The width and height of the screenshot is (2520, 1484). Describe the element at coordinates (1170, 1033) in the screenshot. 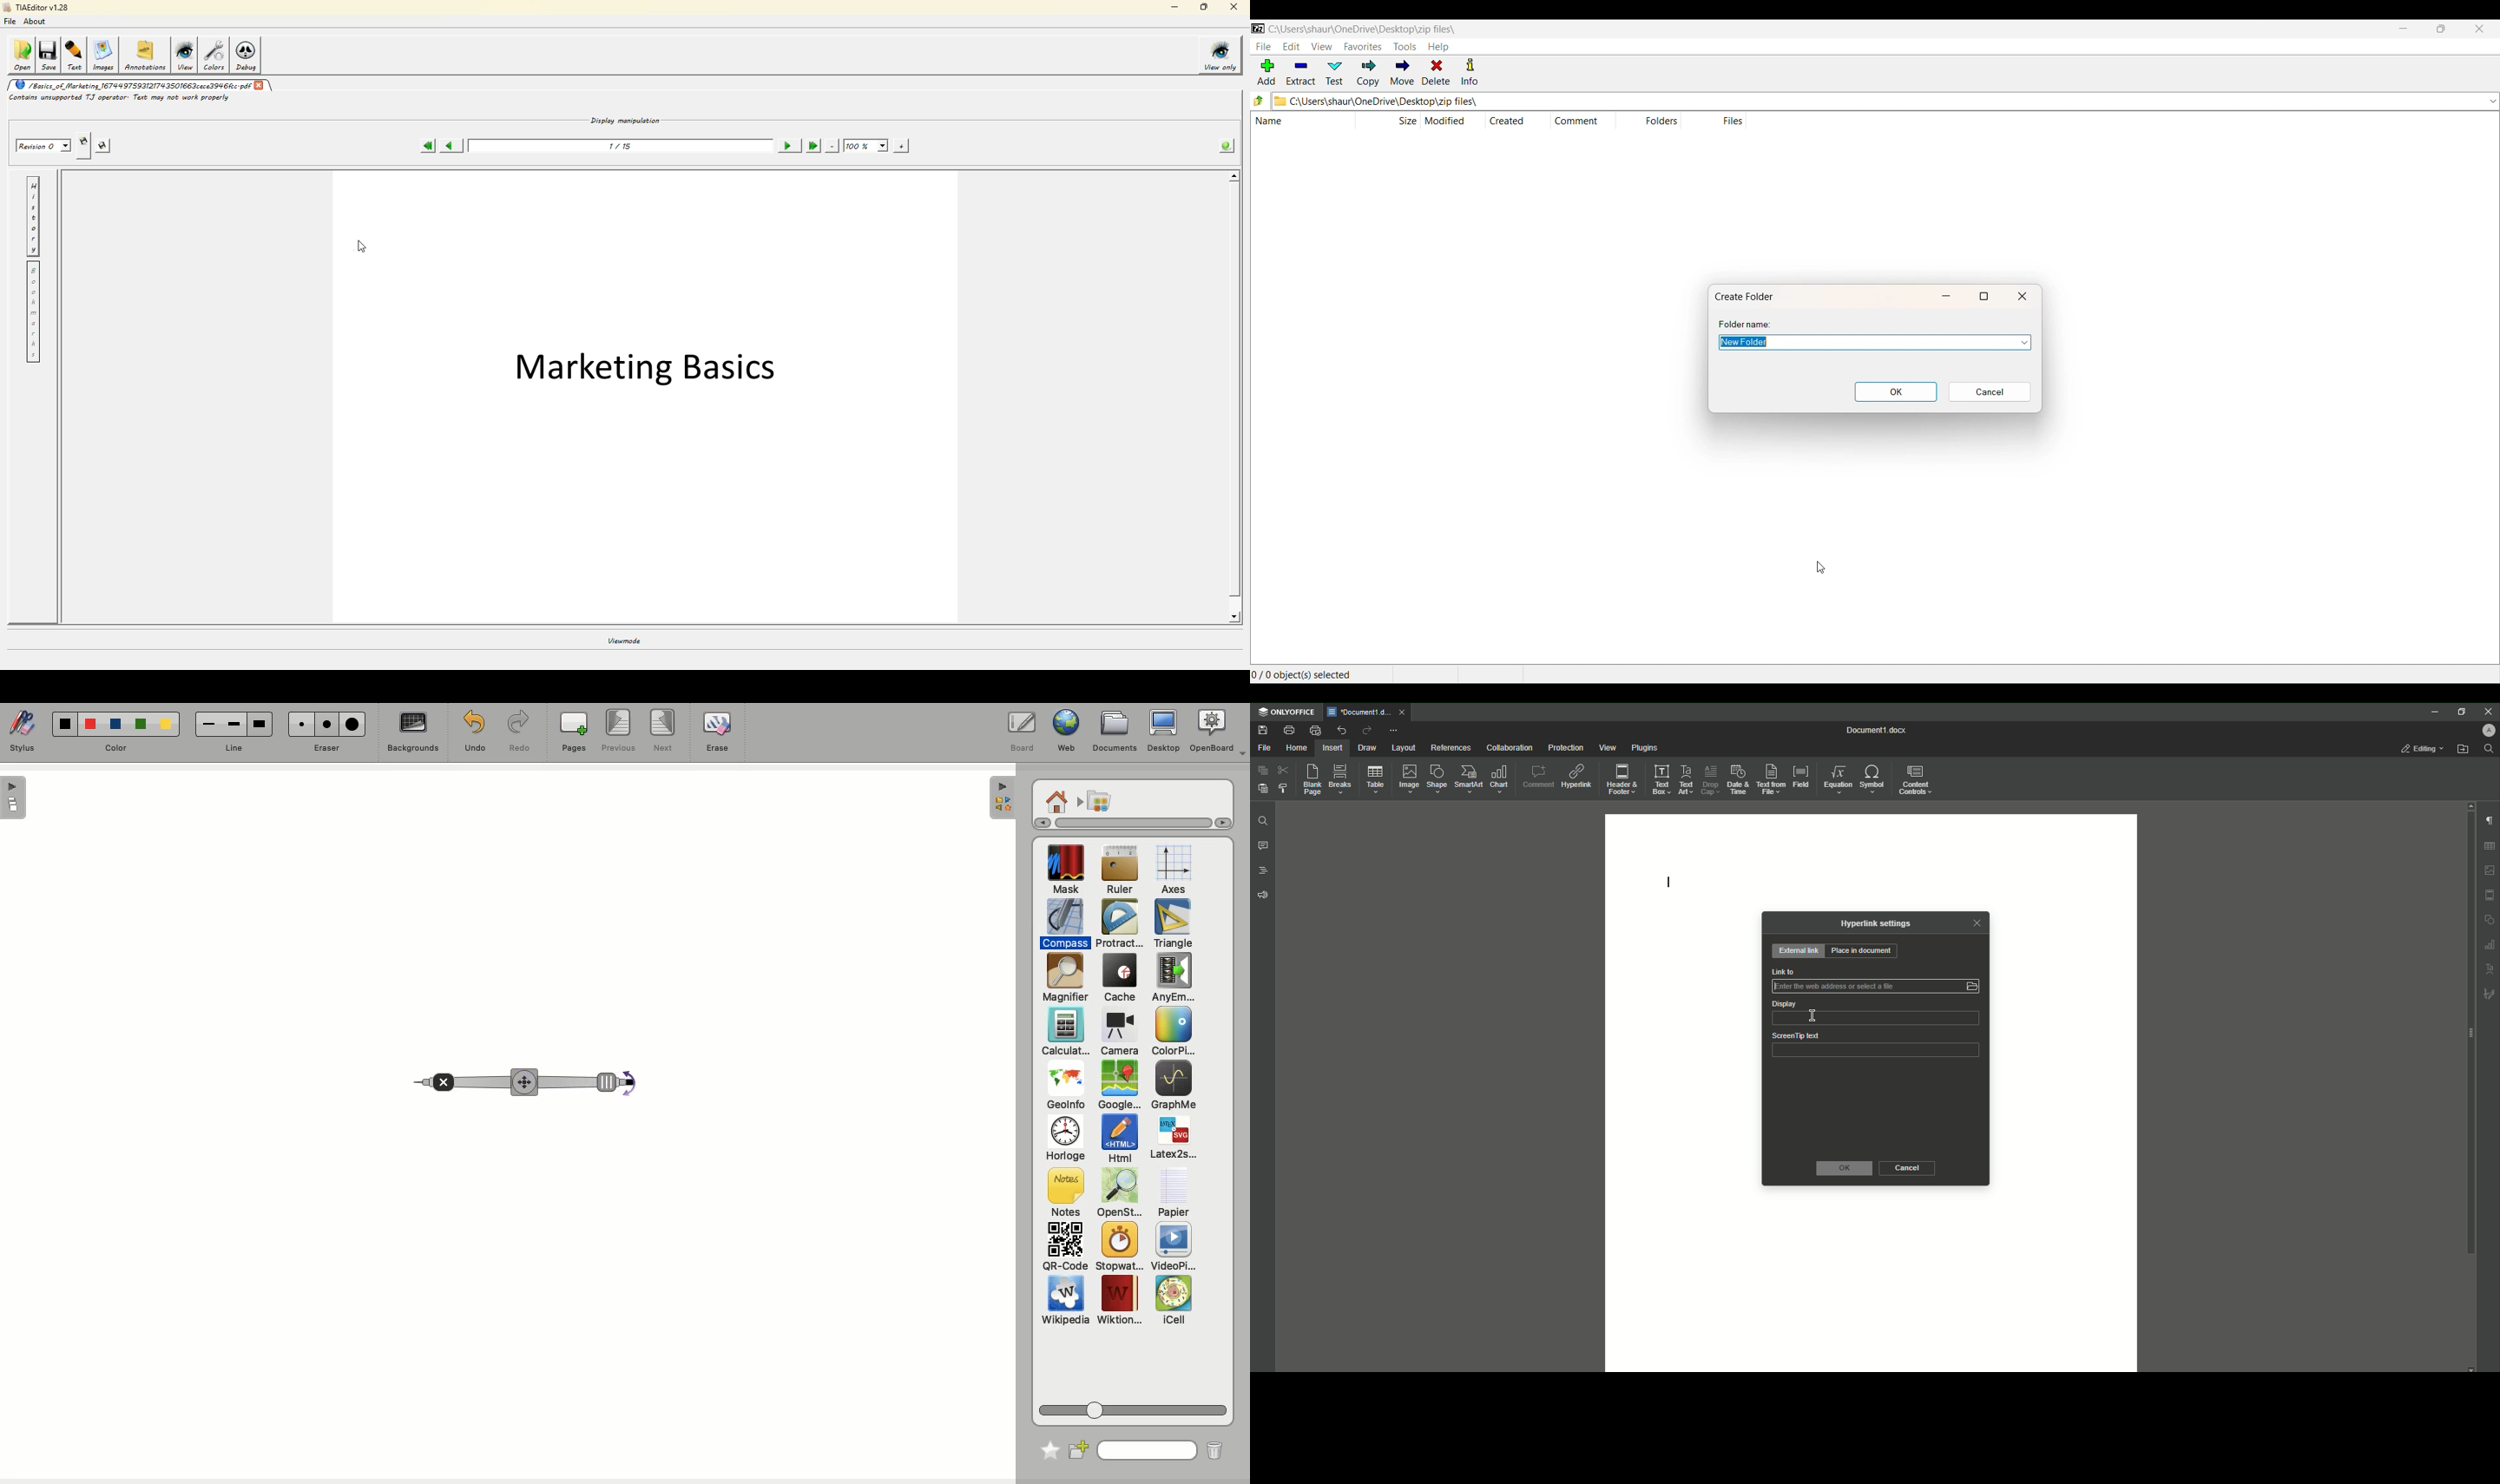

I see `Color` at that location.